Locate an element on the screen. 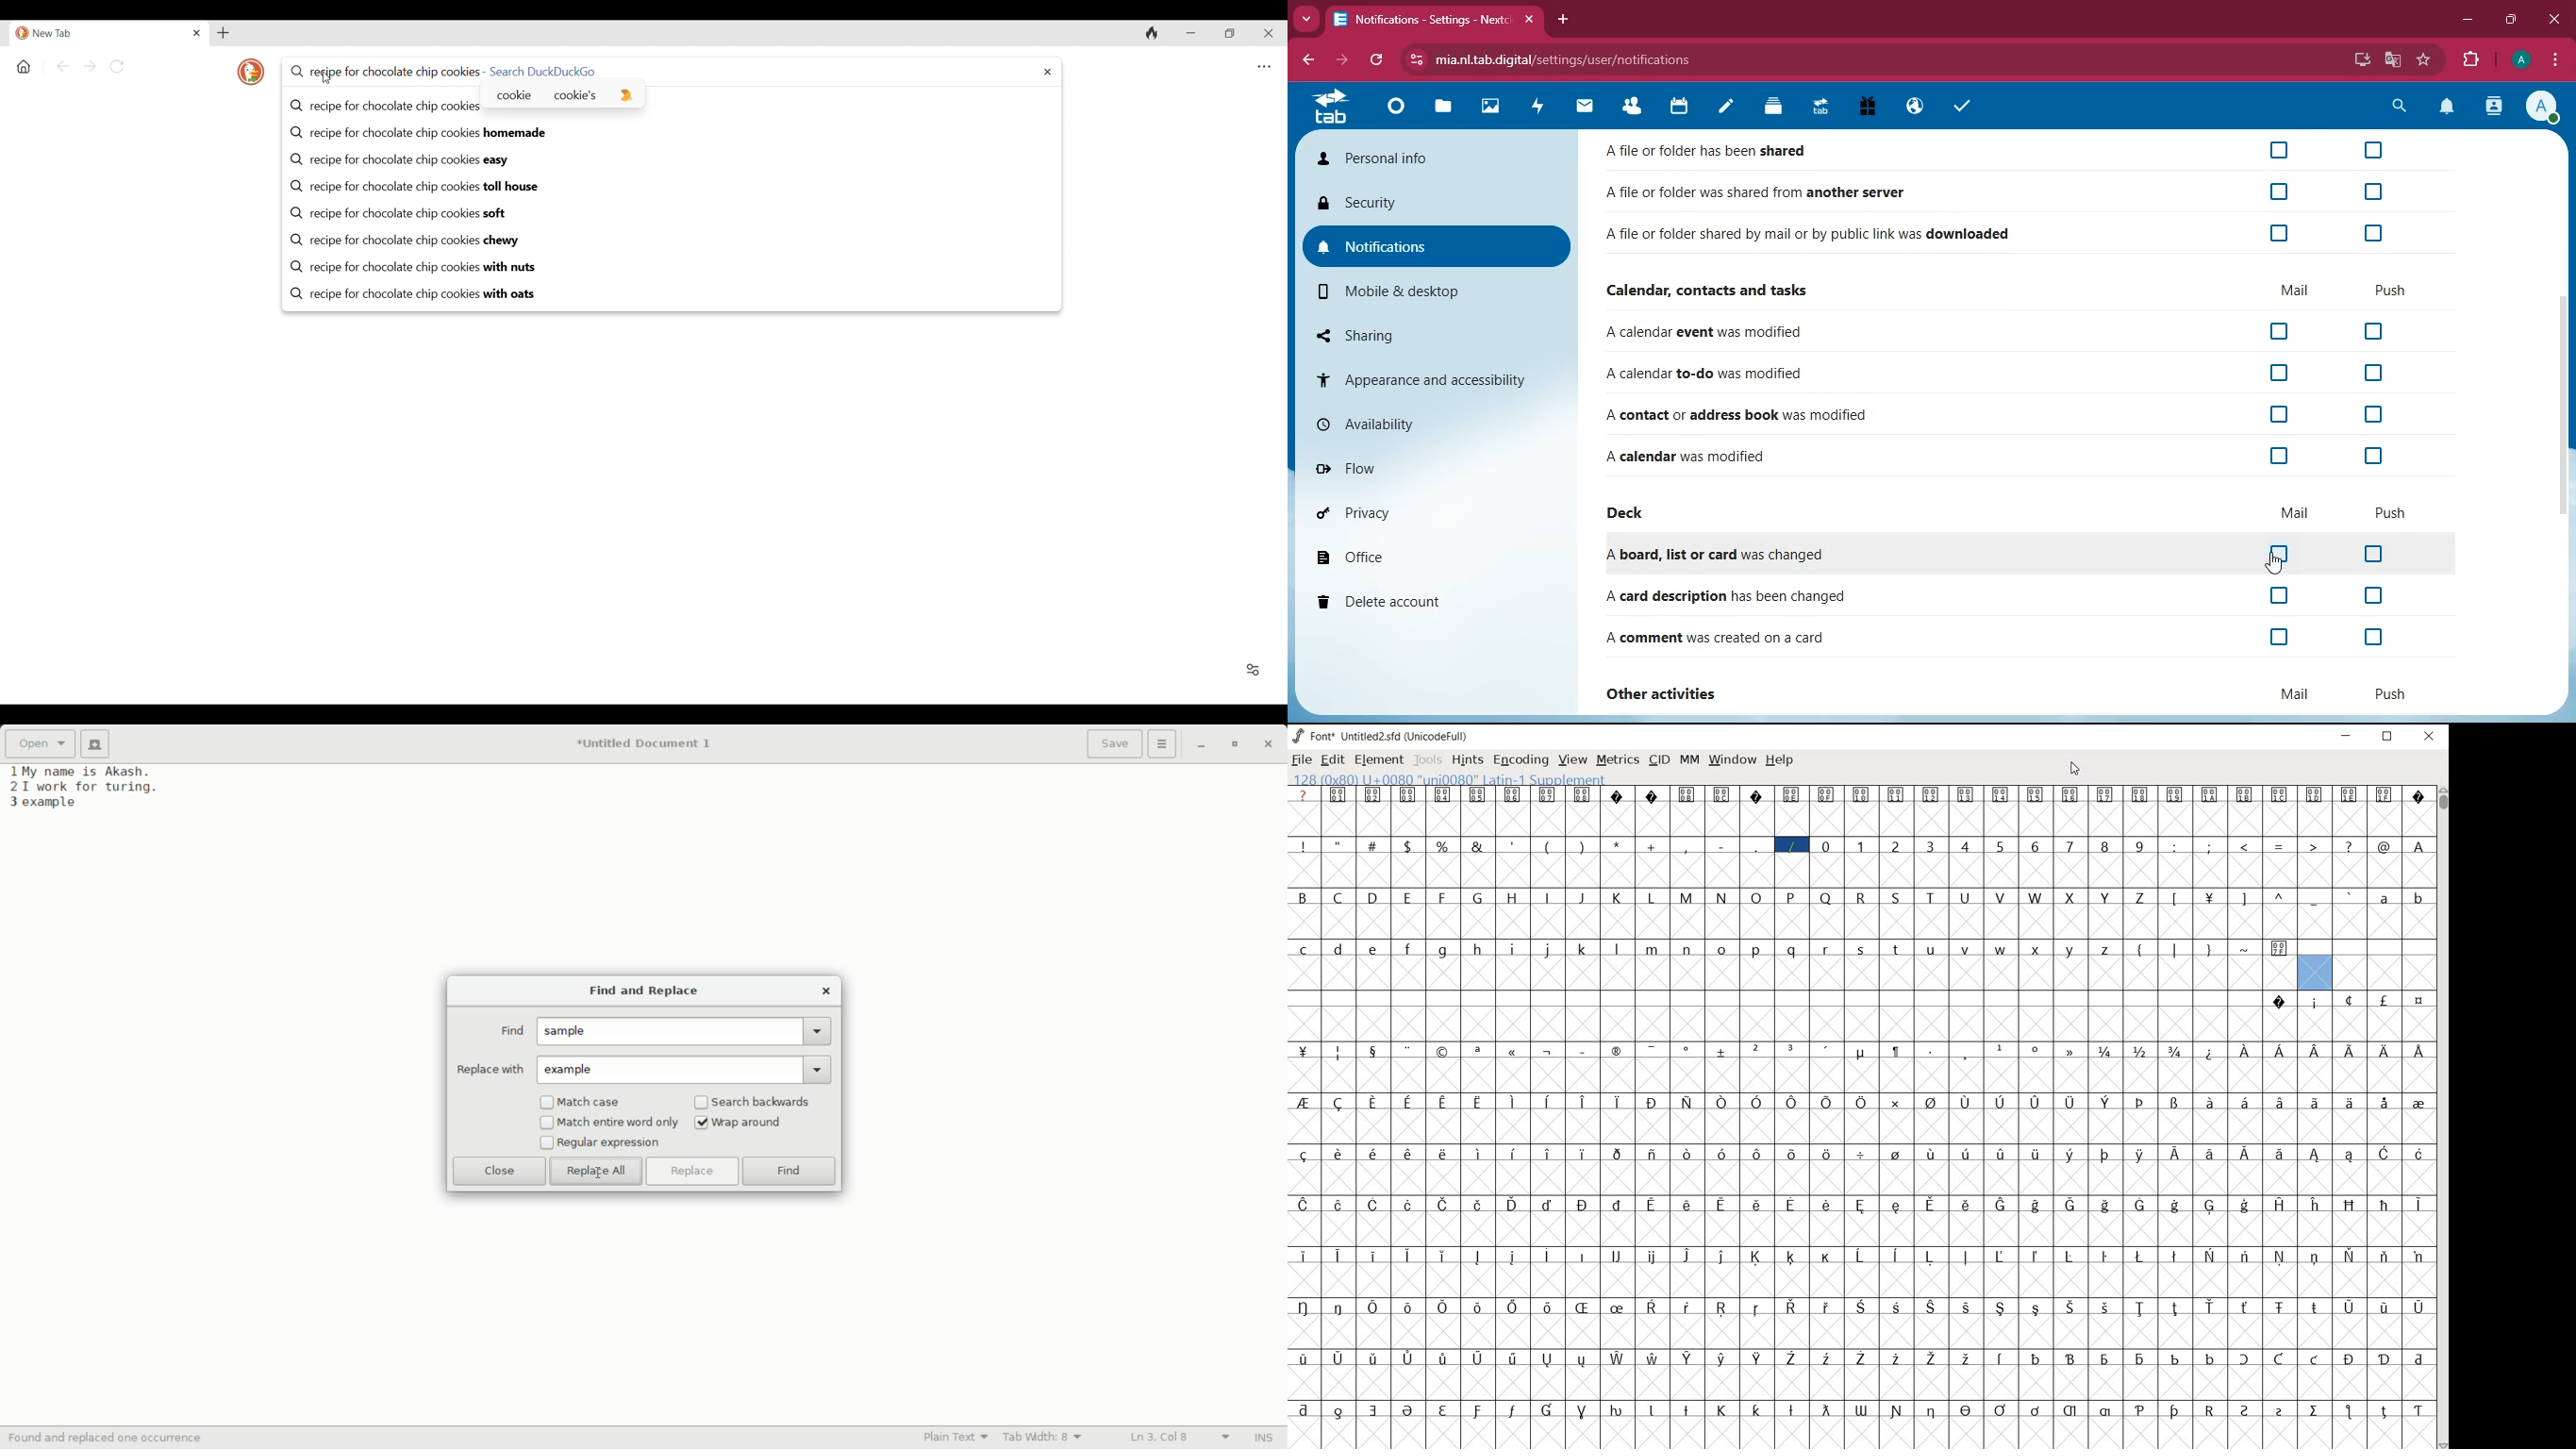 This screenshot has height=1456, width=2576. off is located at coordinates (2285, 548).